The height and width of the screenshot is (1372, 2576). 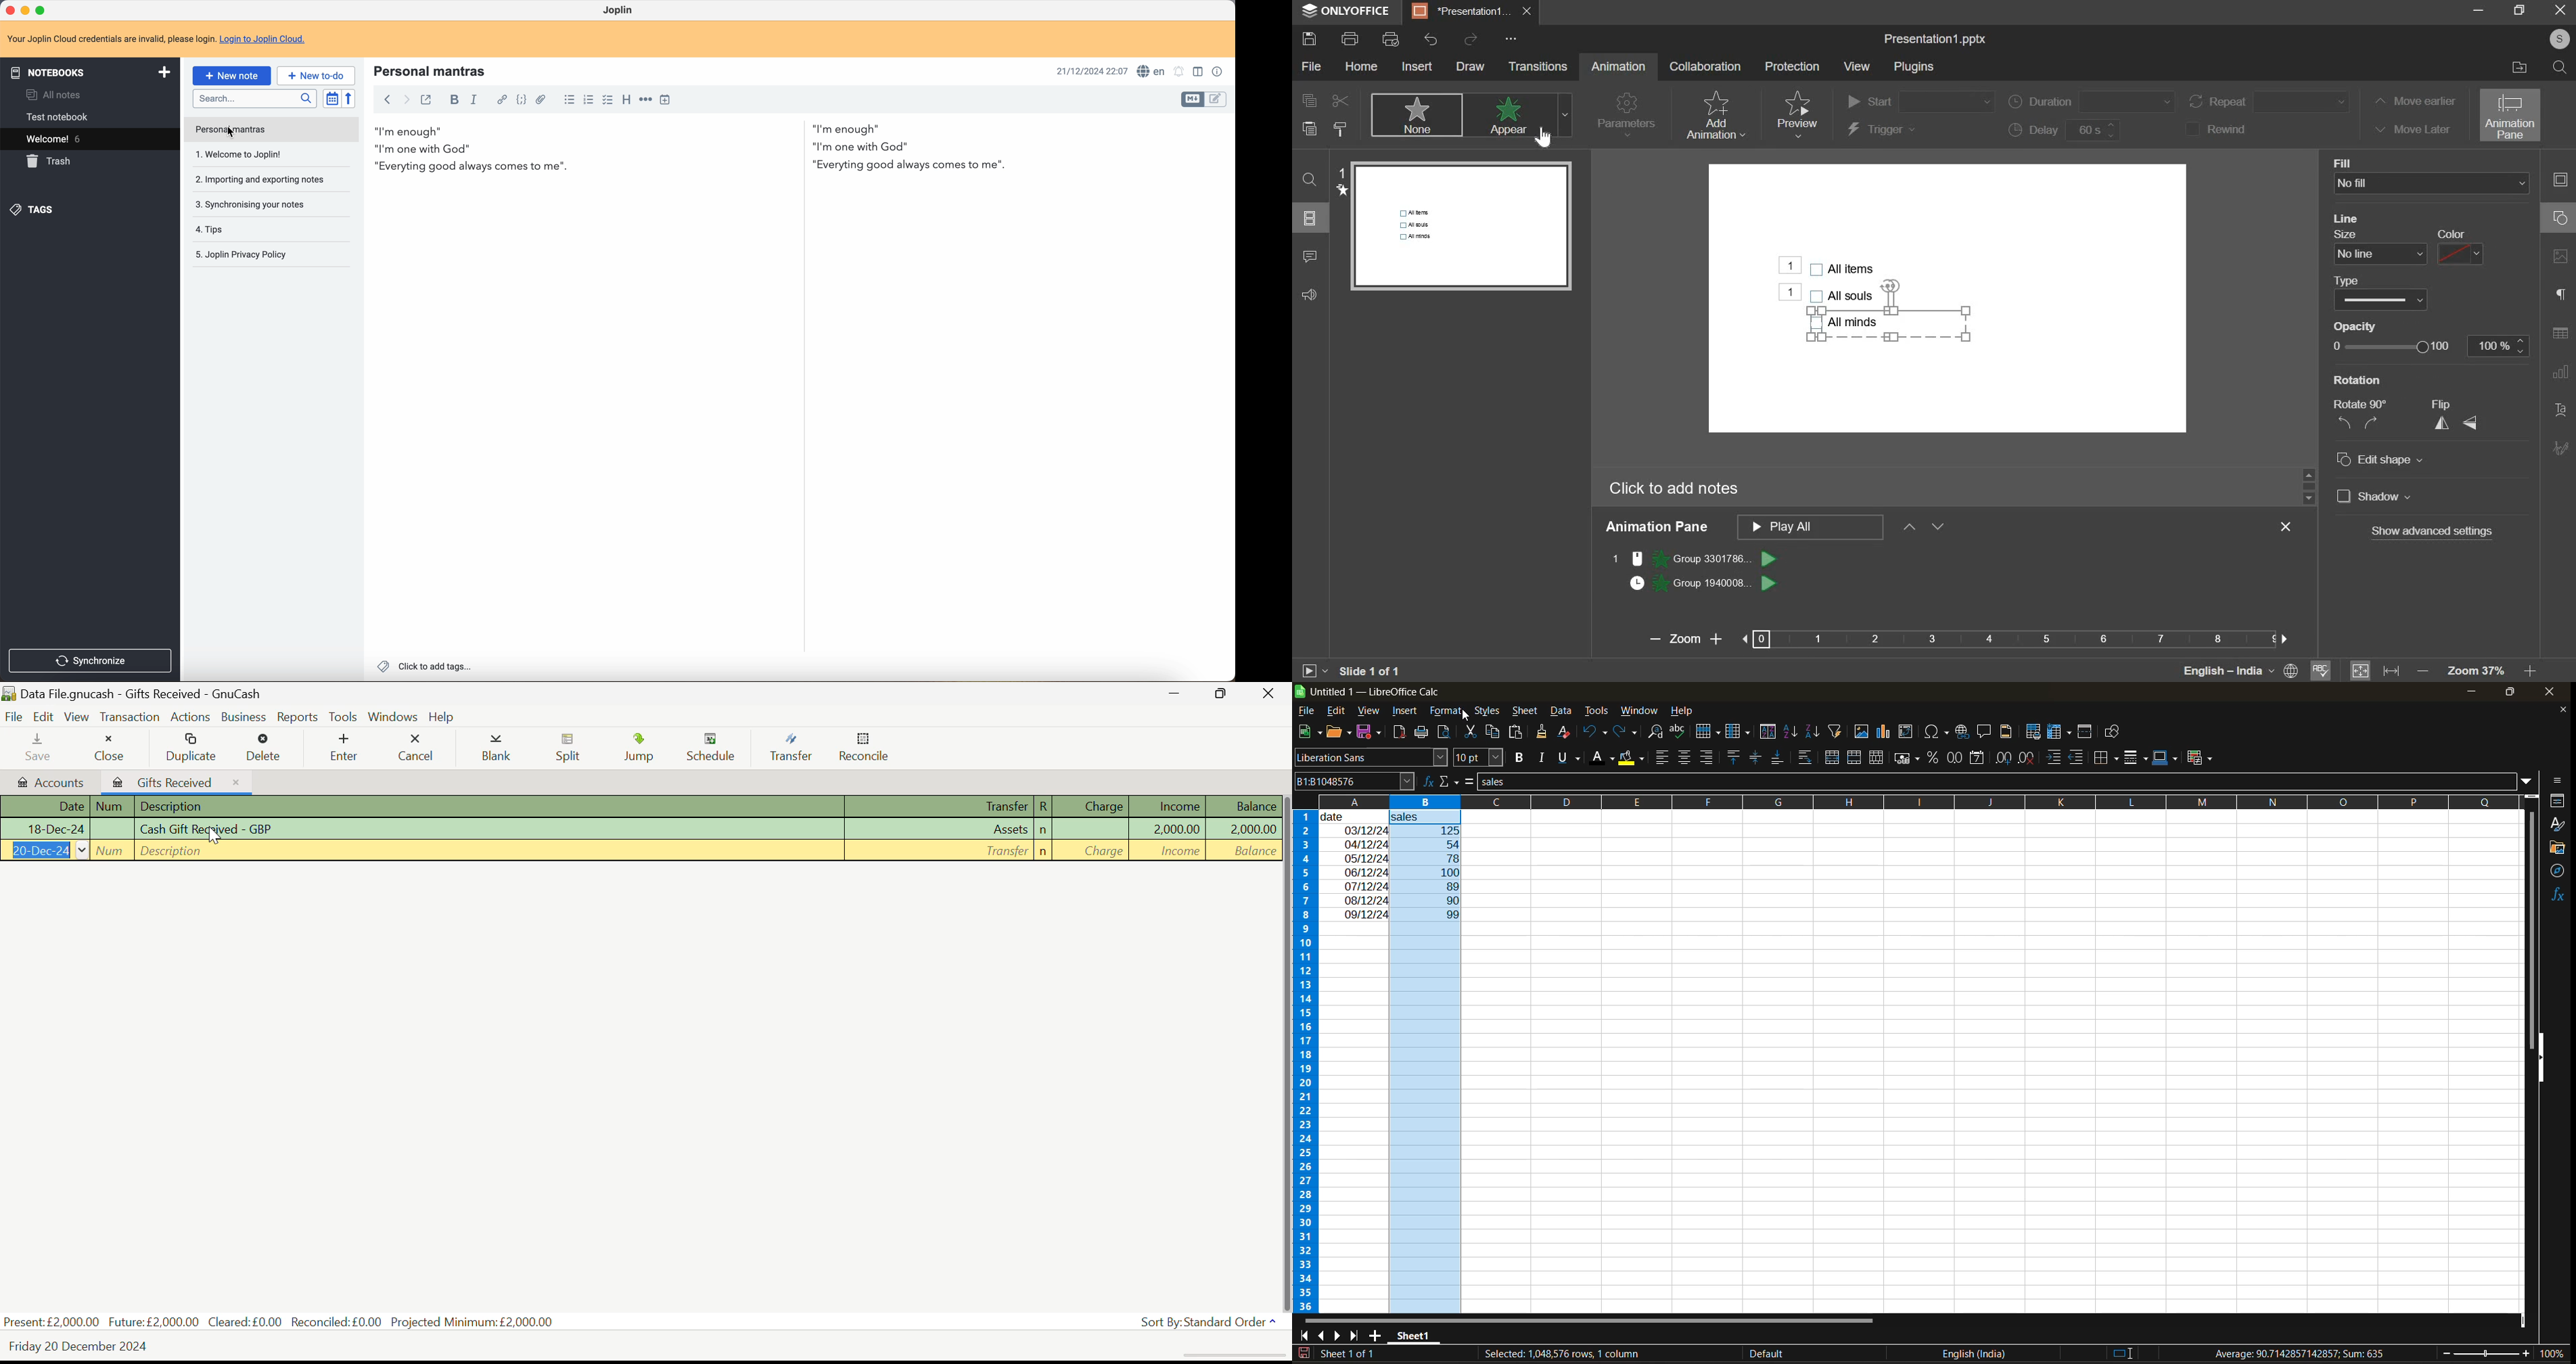 I want to click on toggle sort order field, so click(x=331, y=98).